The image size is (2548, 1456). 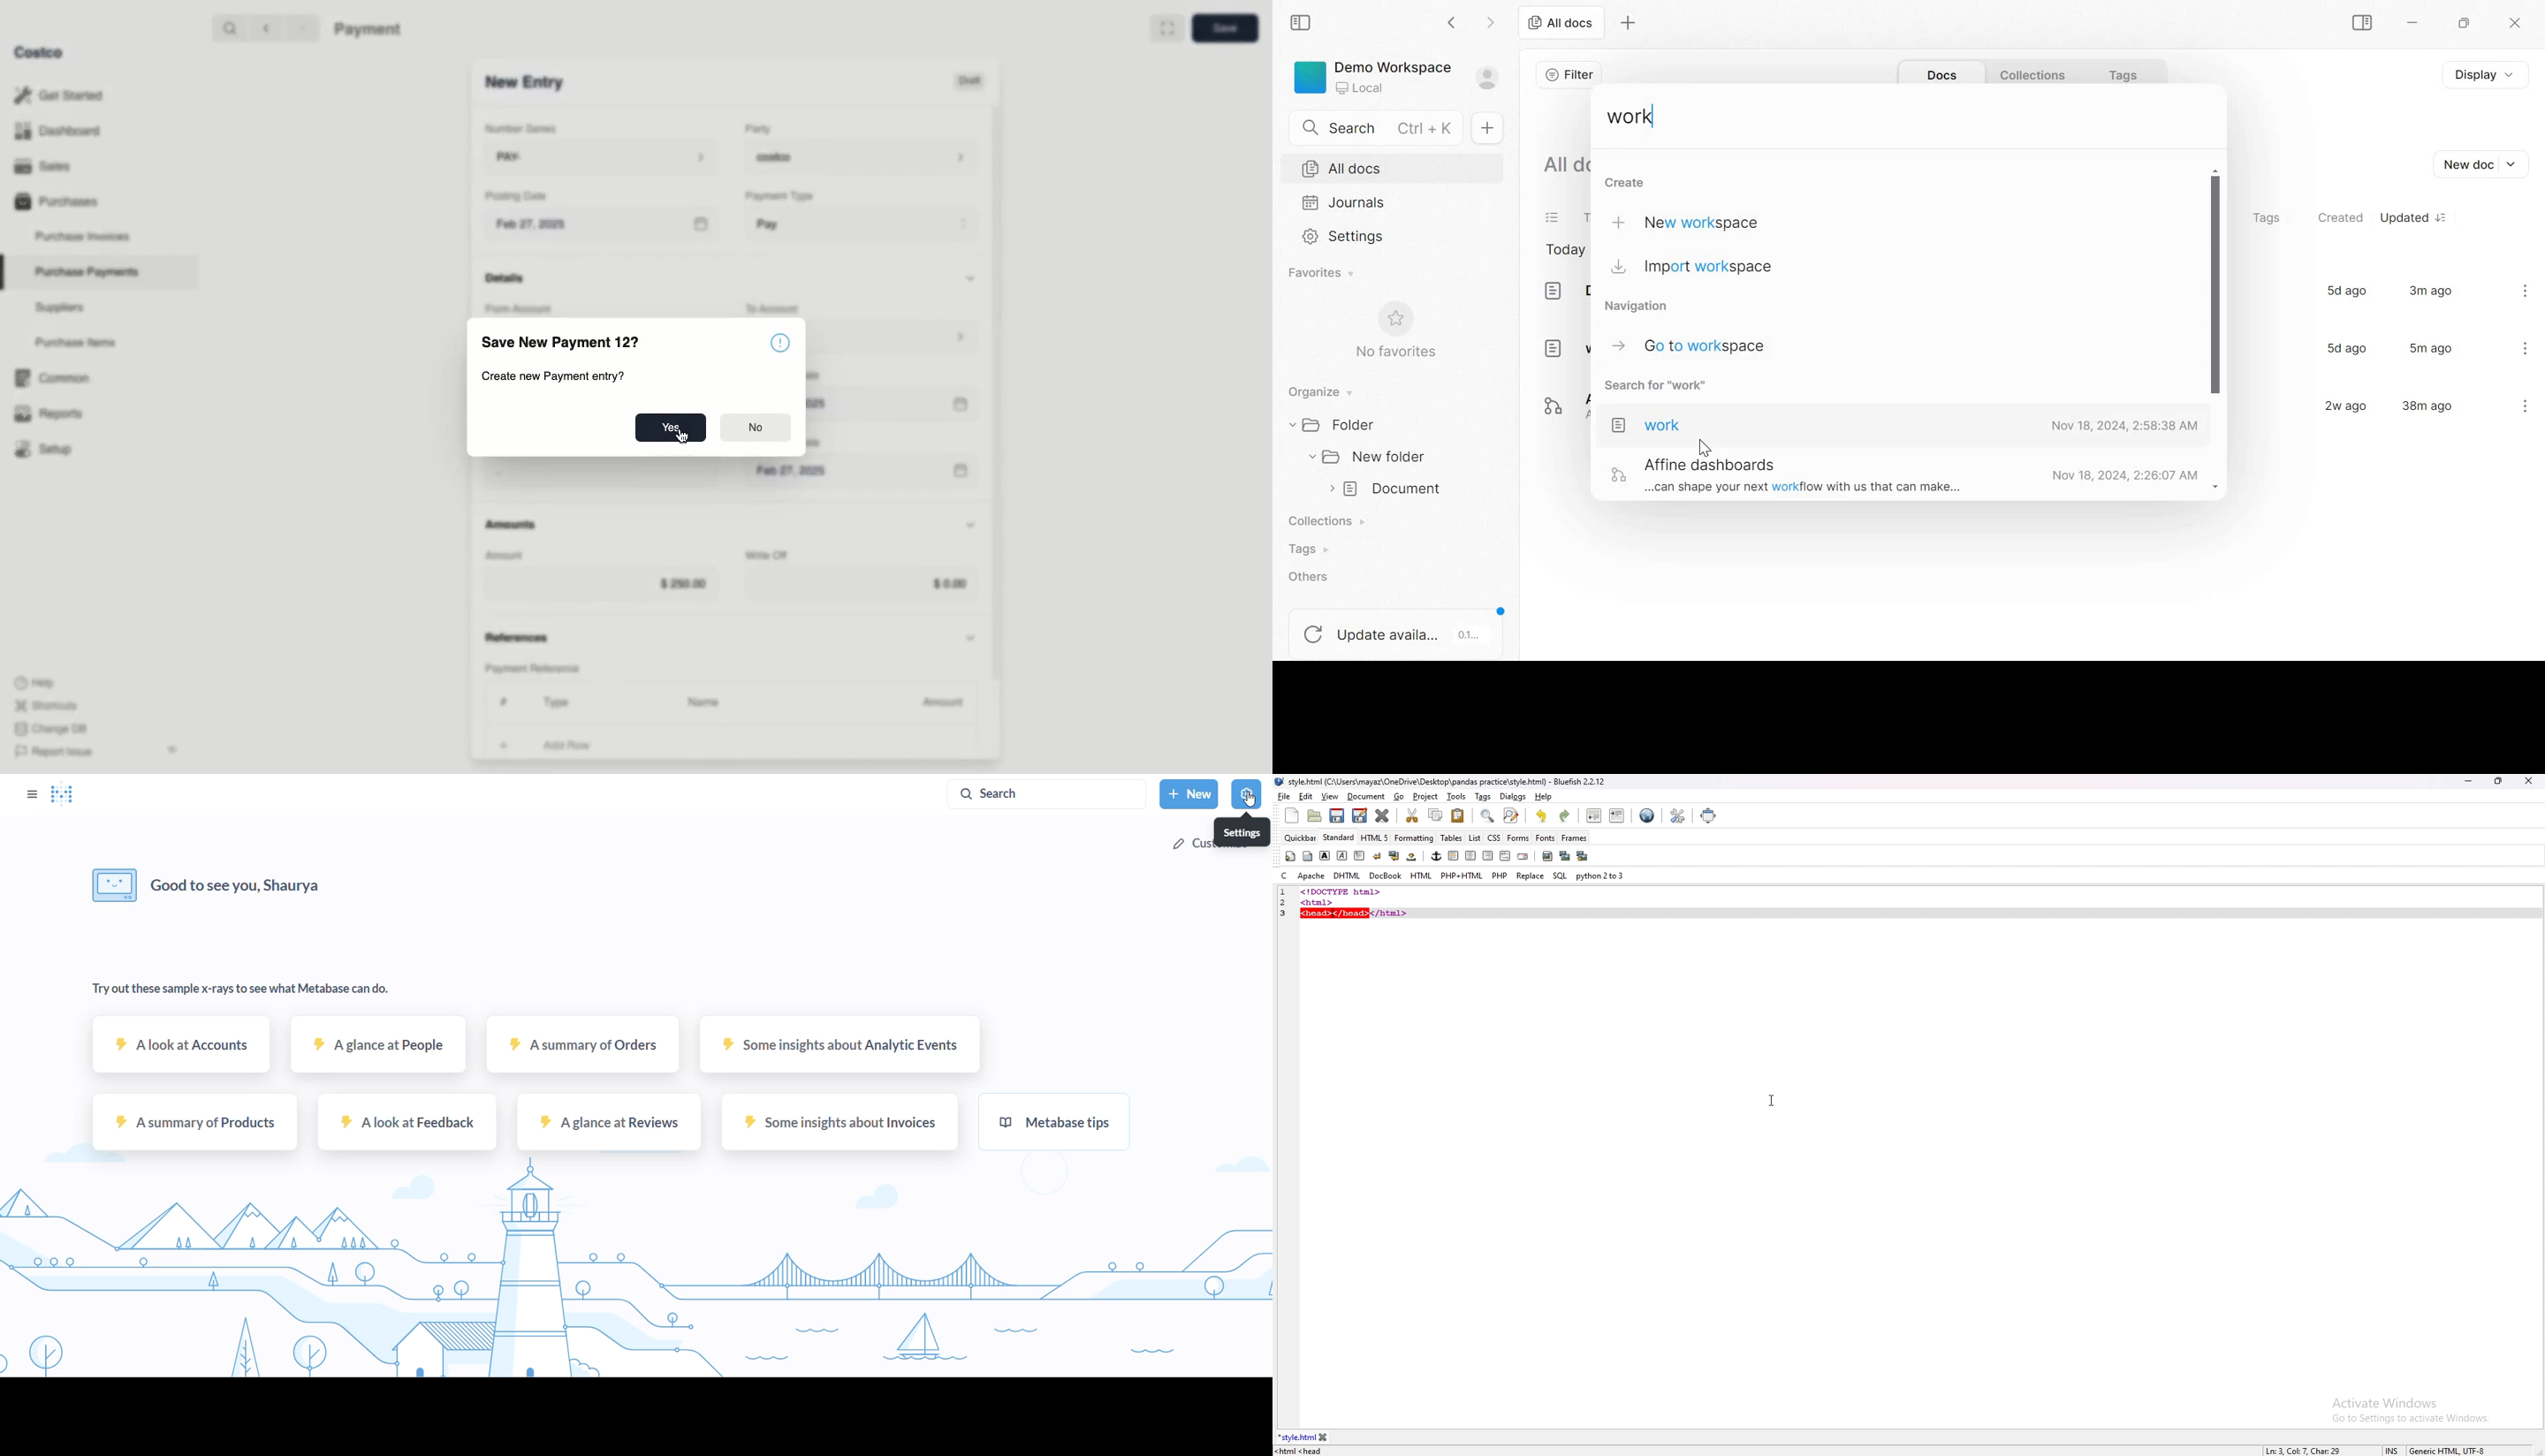 What do you see at coordinates (1342, 169) in the screenshot?
I see `All docs` at bounding box center [1342, 169].